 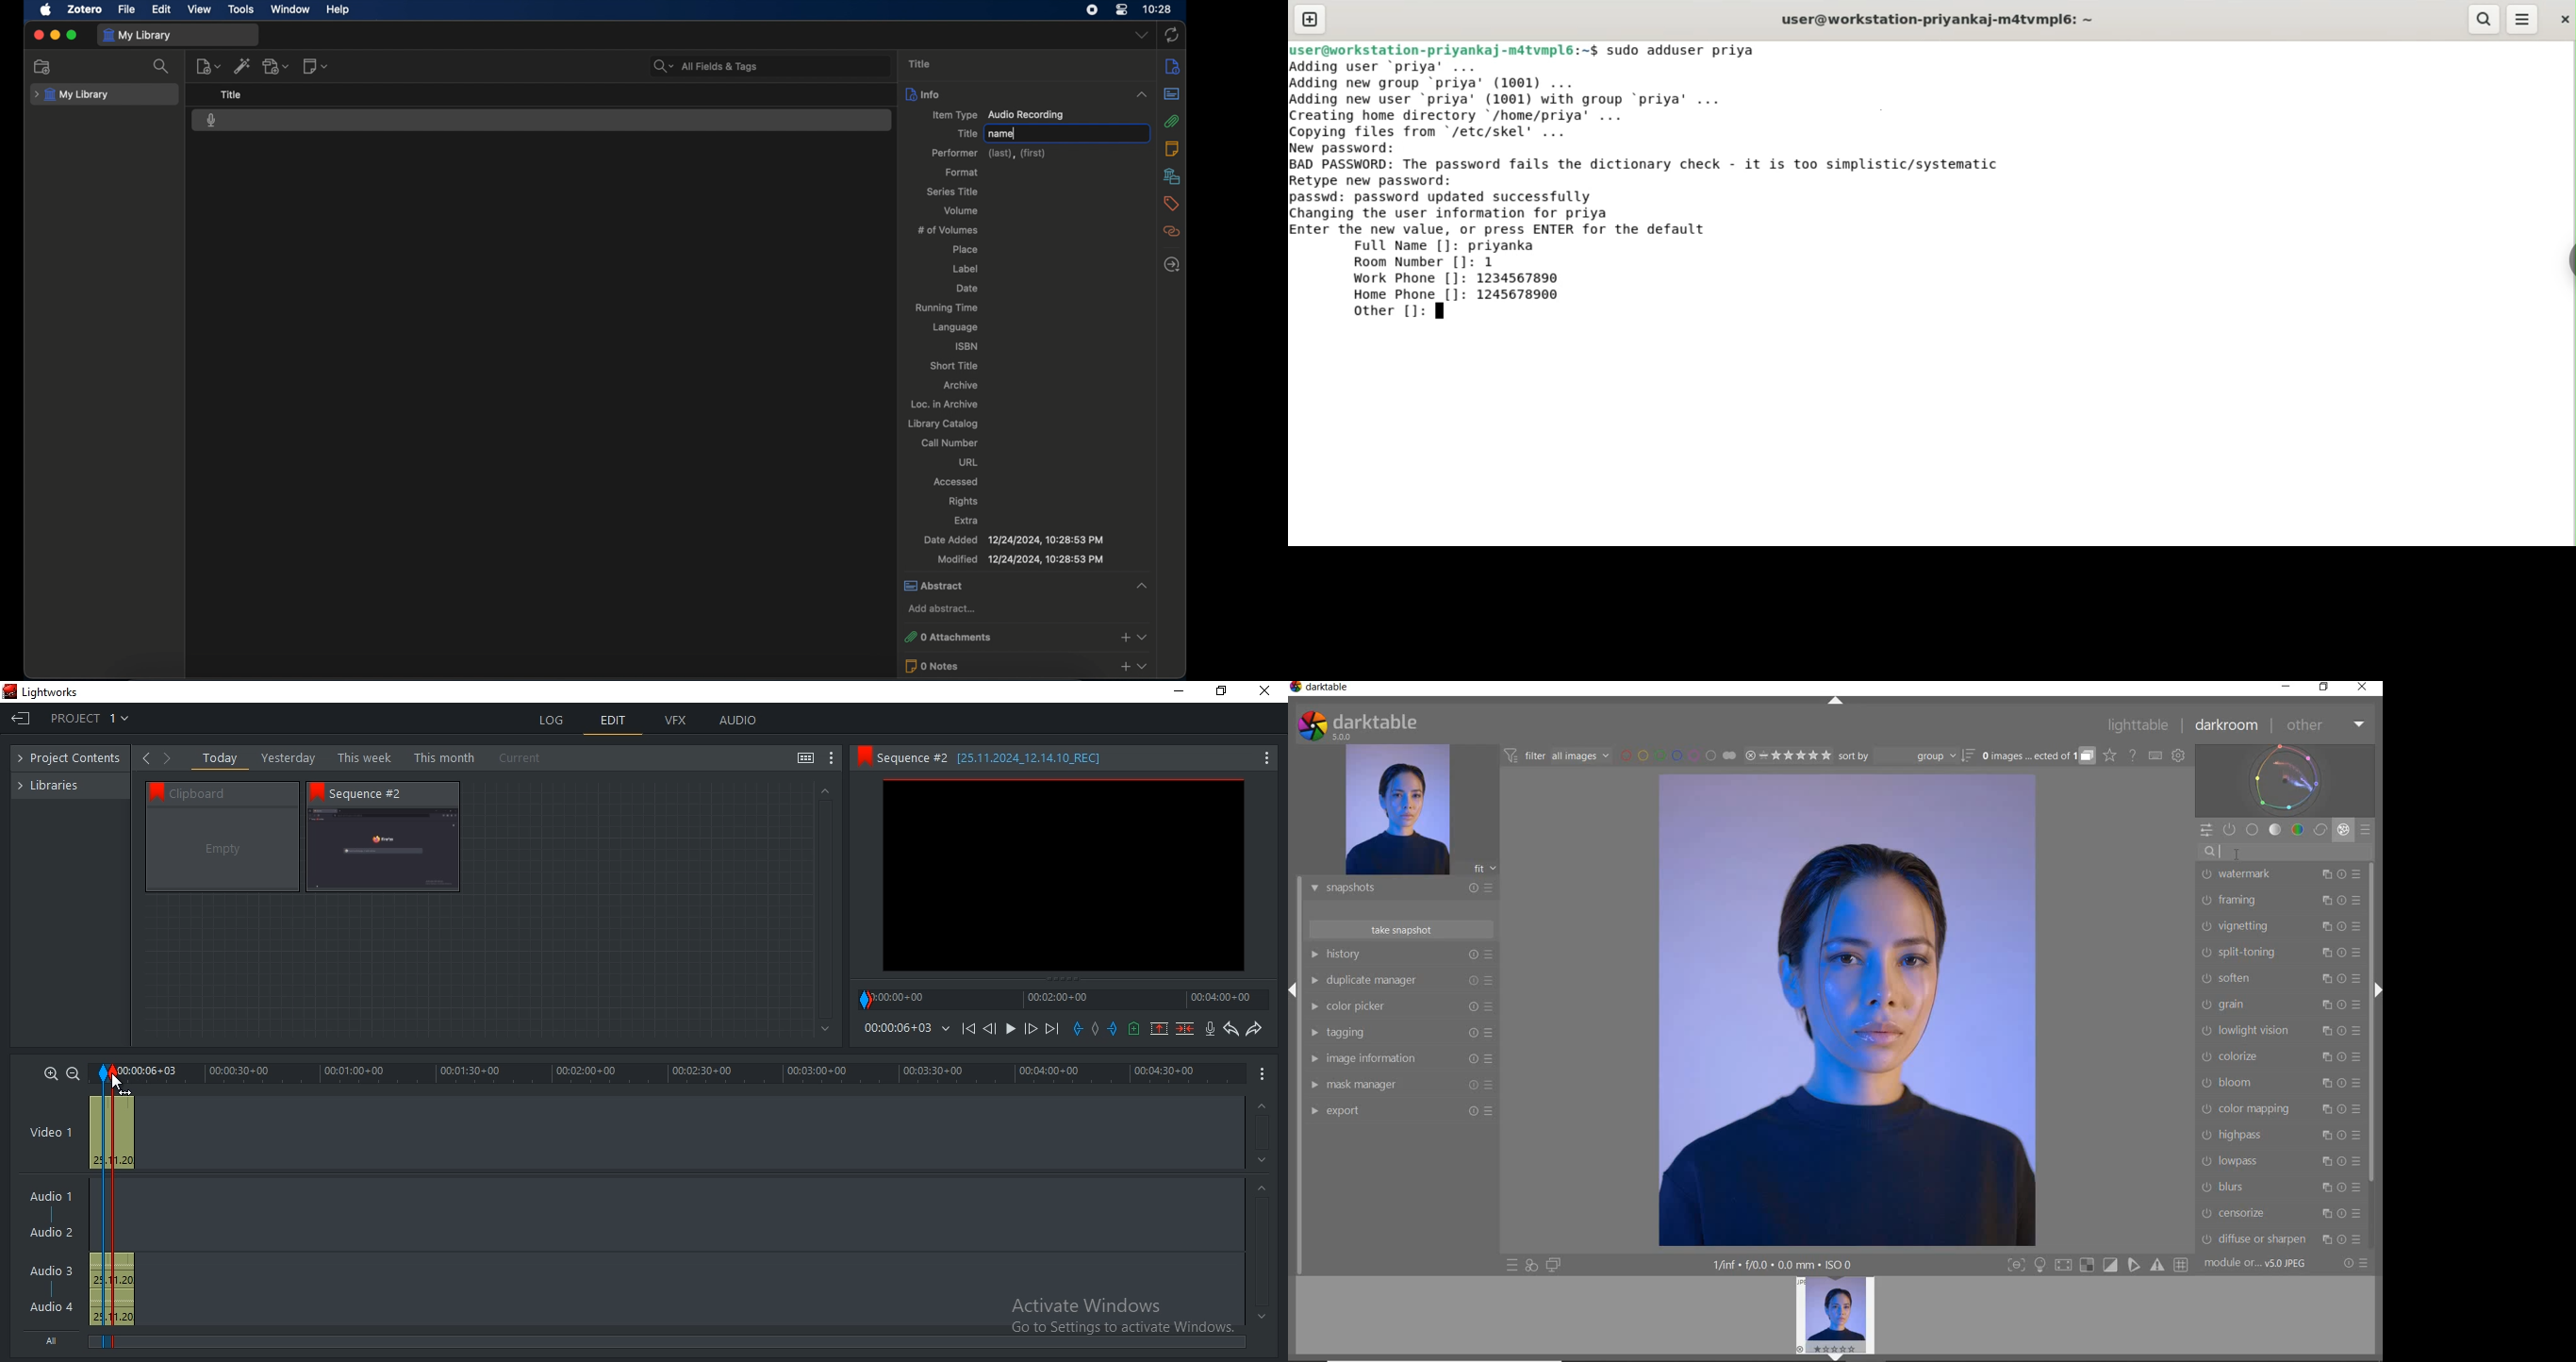 I want to click on edit, so click(x=162, y=10).